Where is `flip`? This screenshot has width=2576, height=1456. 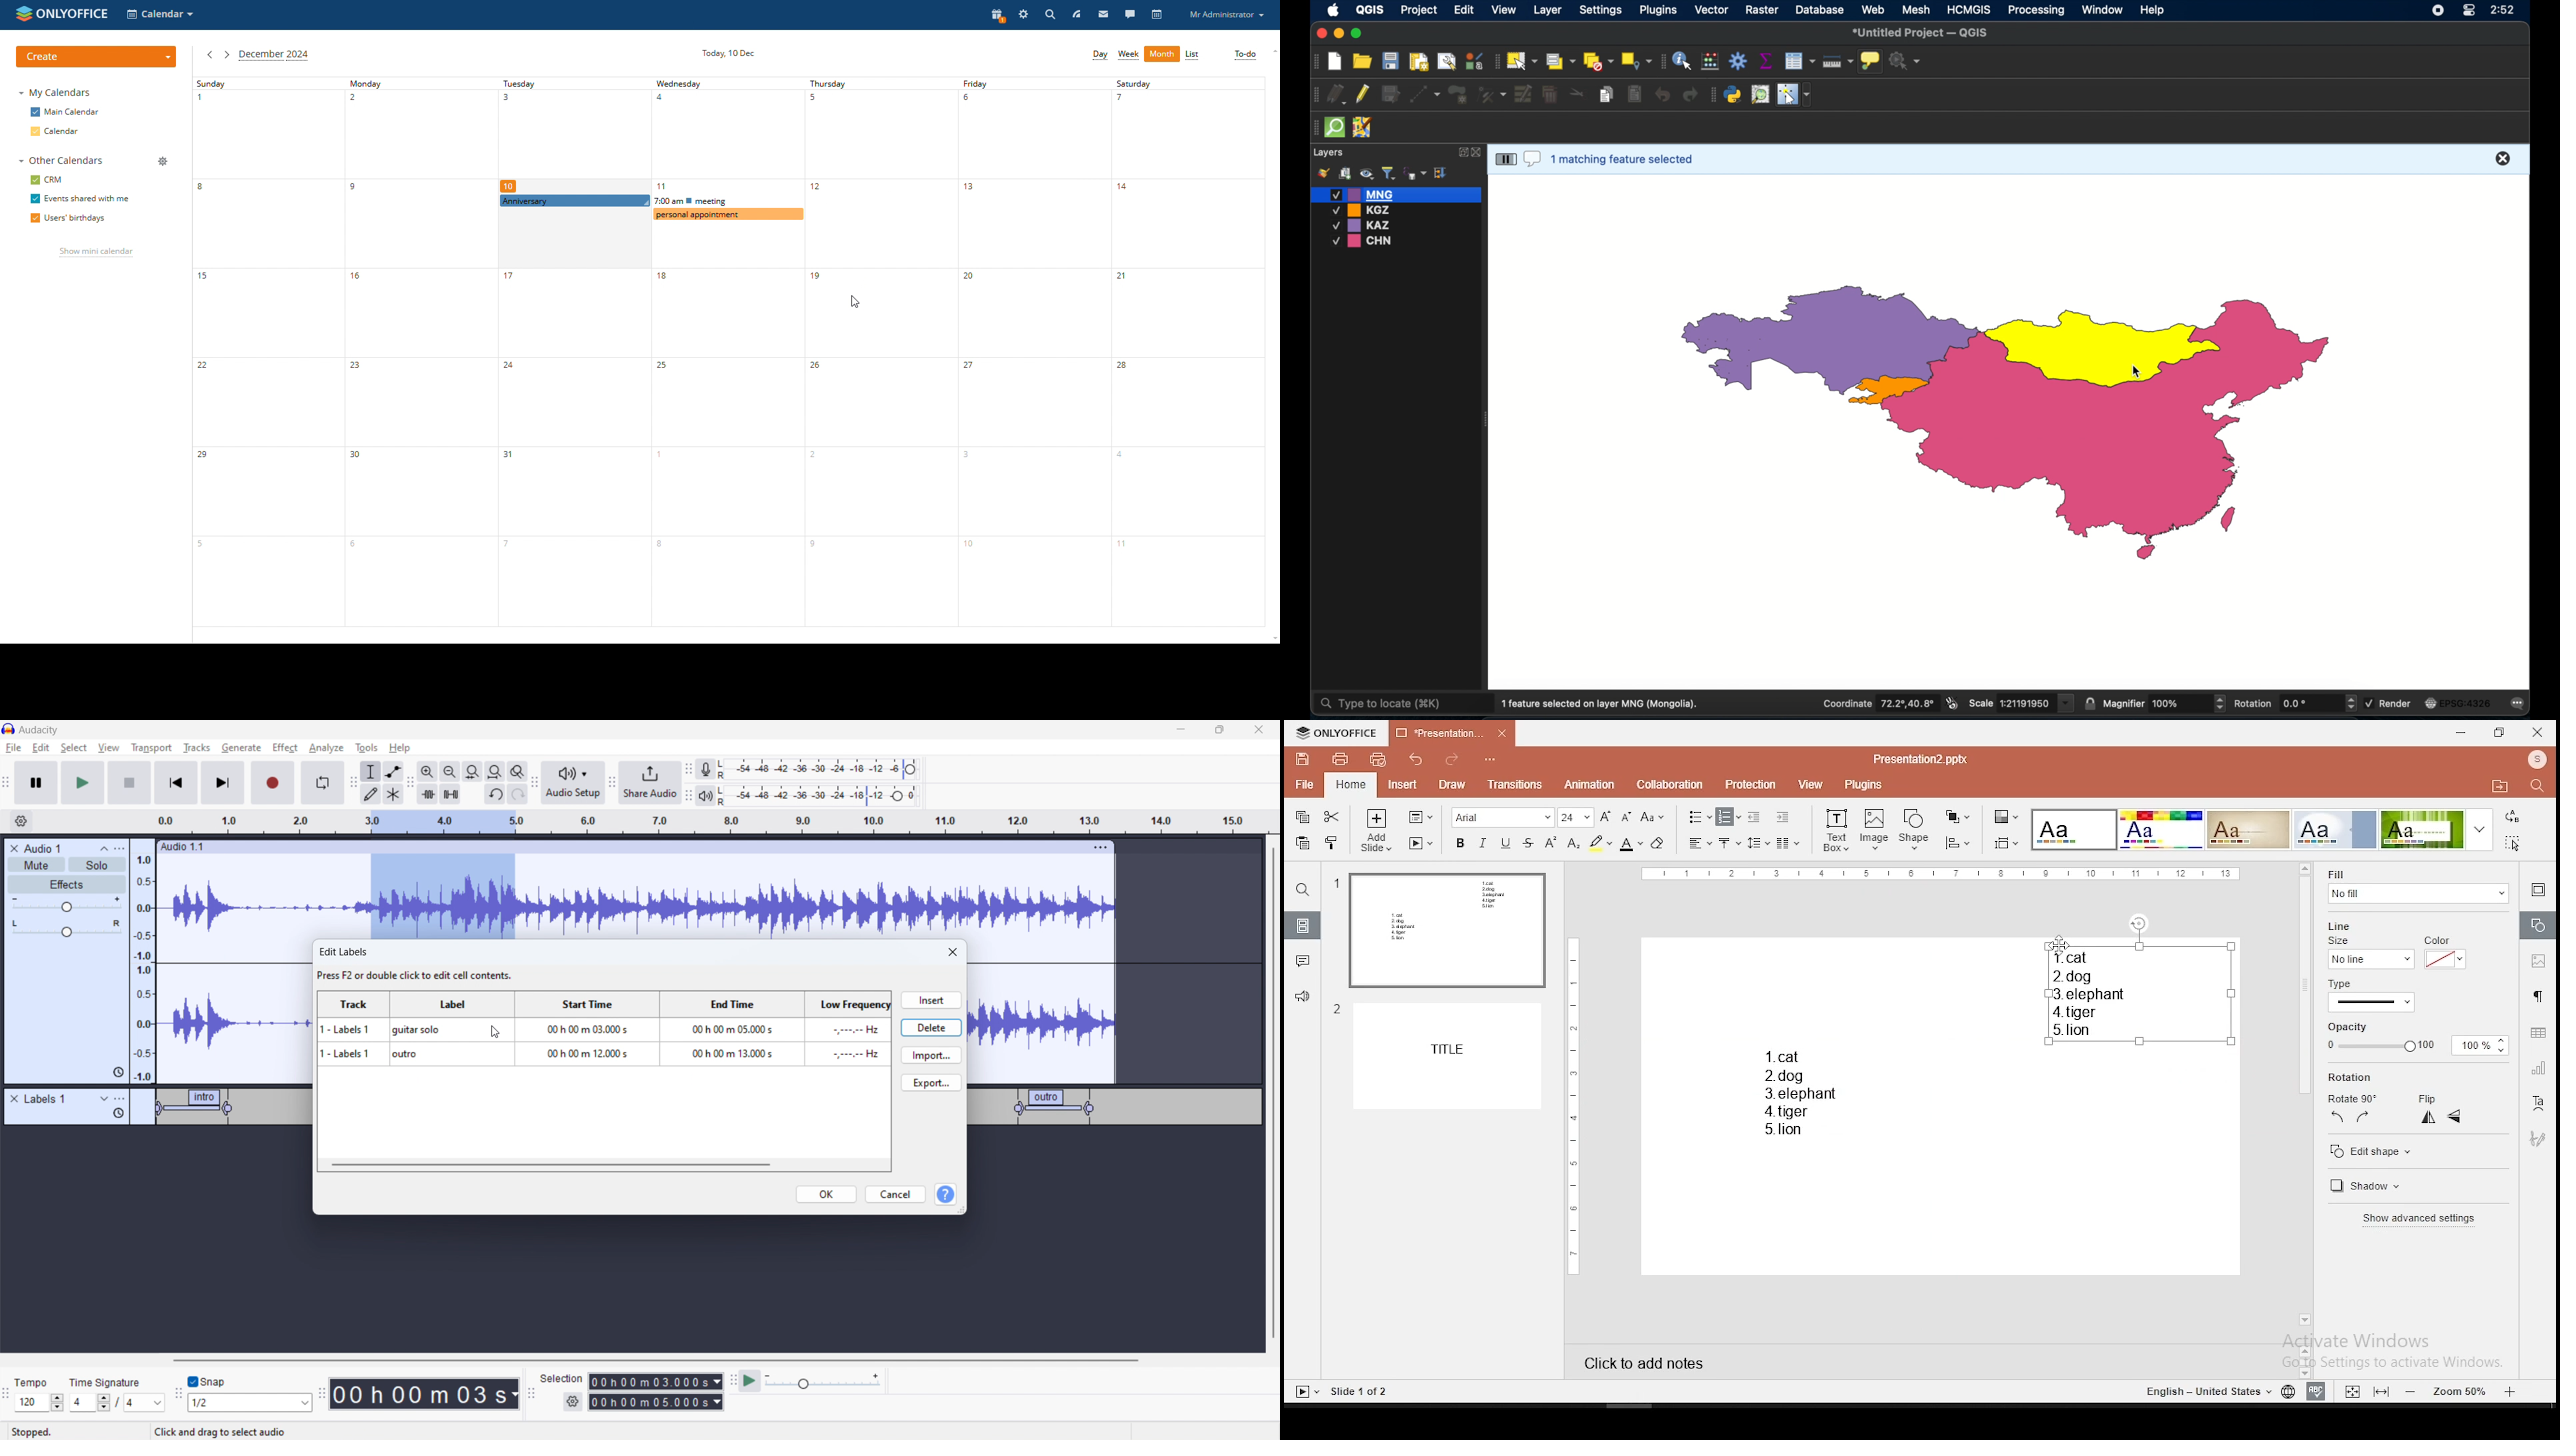
flip is located at coordinates (2430, 1095).